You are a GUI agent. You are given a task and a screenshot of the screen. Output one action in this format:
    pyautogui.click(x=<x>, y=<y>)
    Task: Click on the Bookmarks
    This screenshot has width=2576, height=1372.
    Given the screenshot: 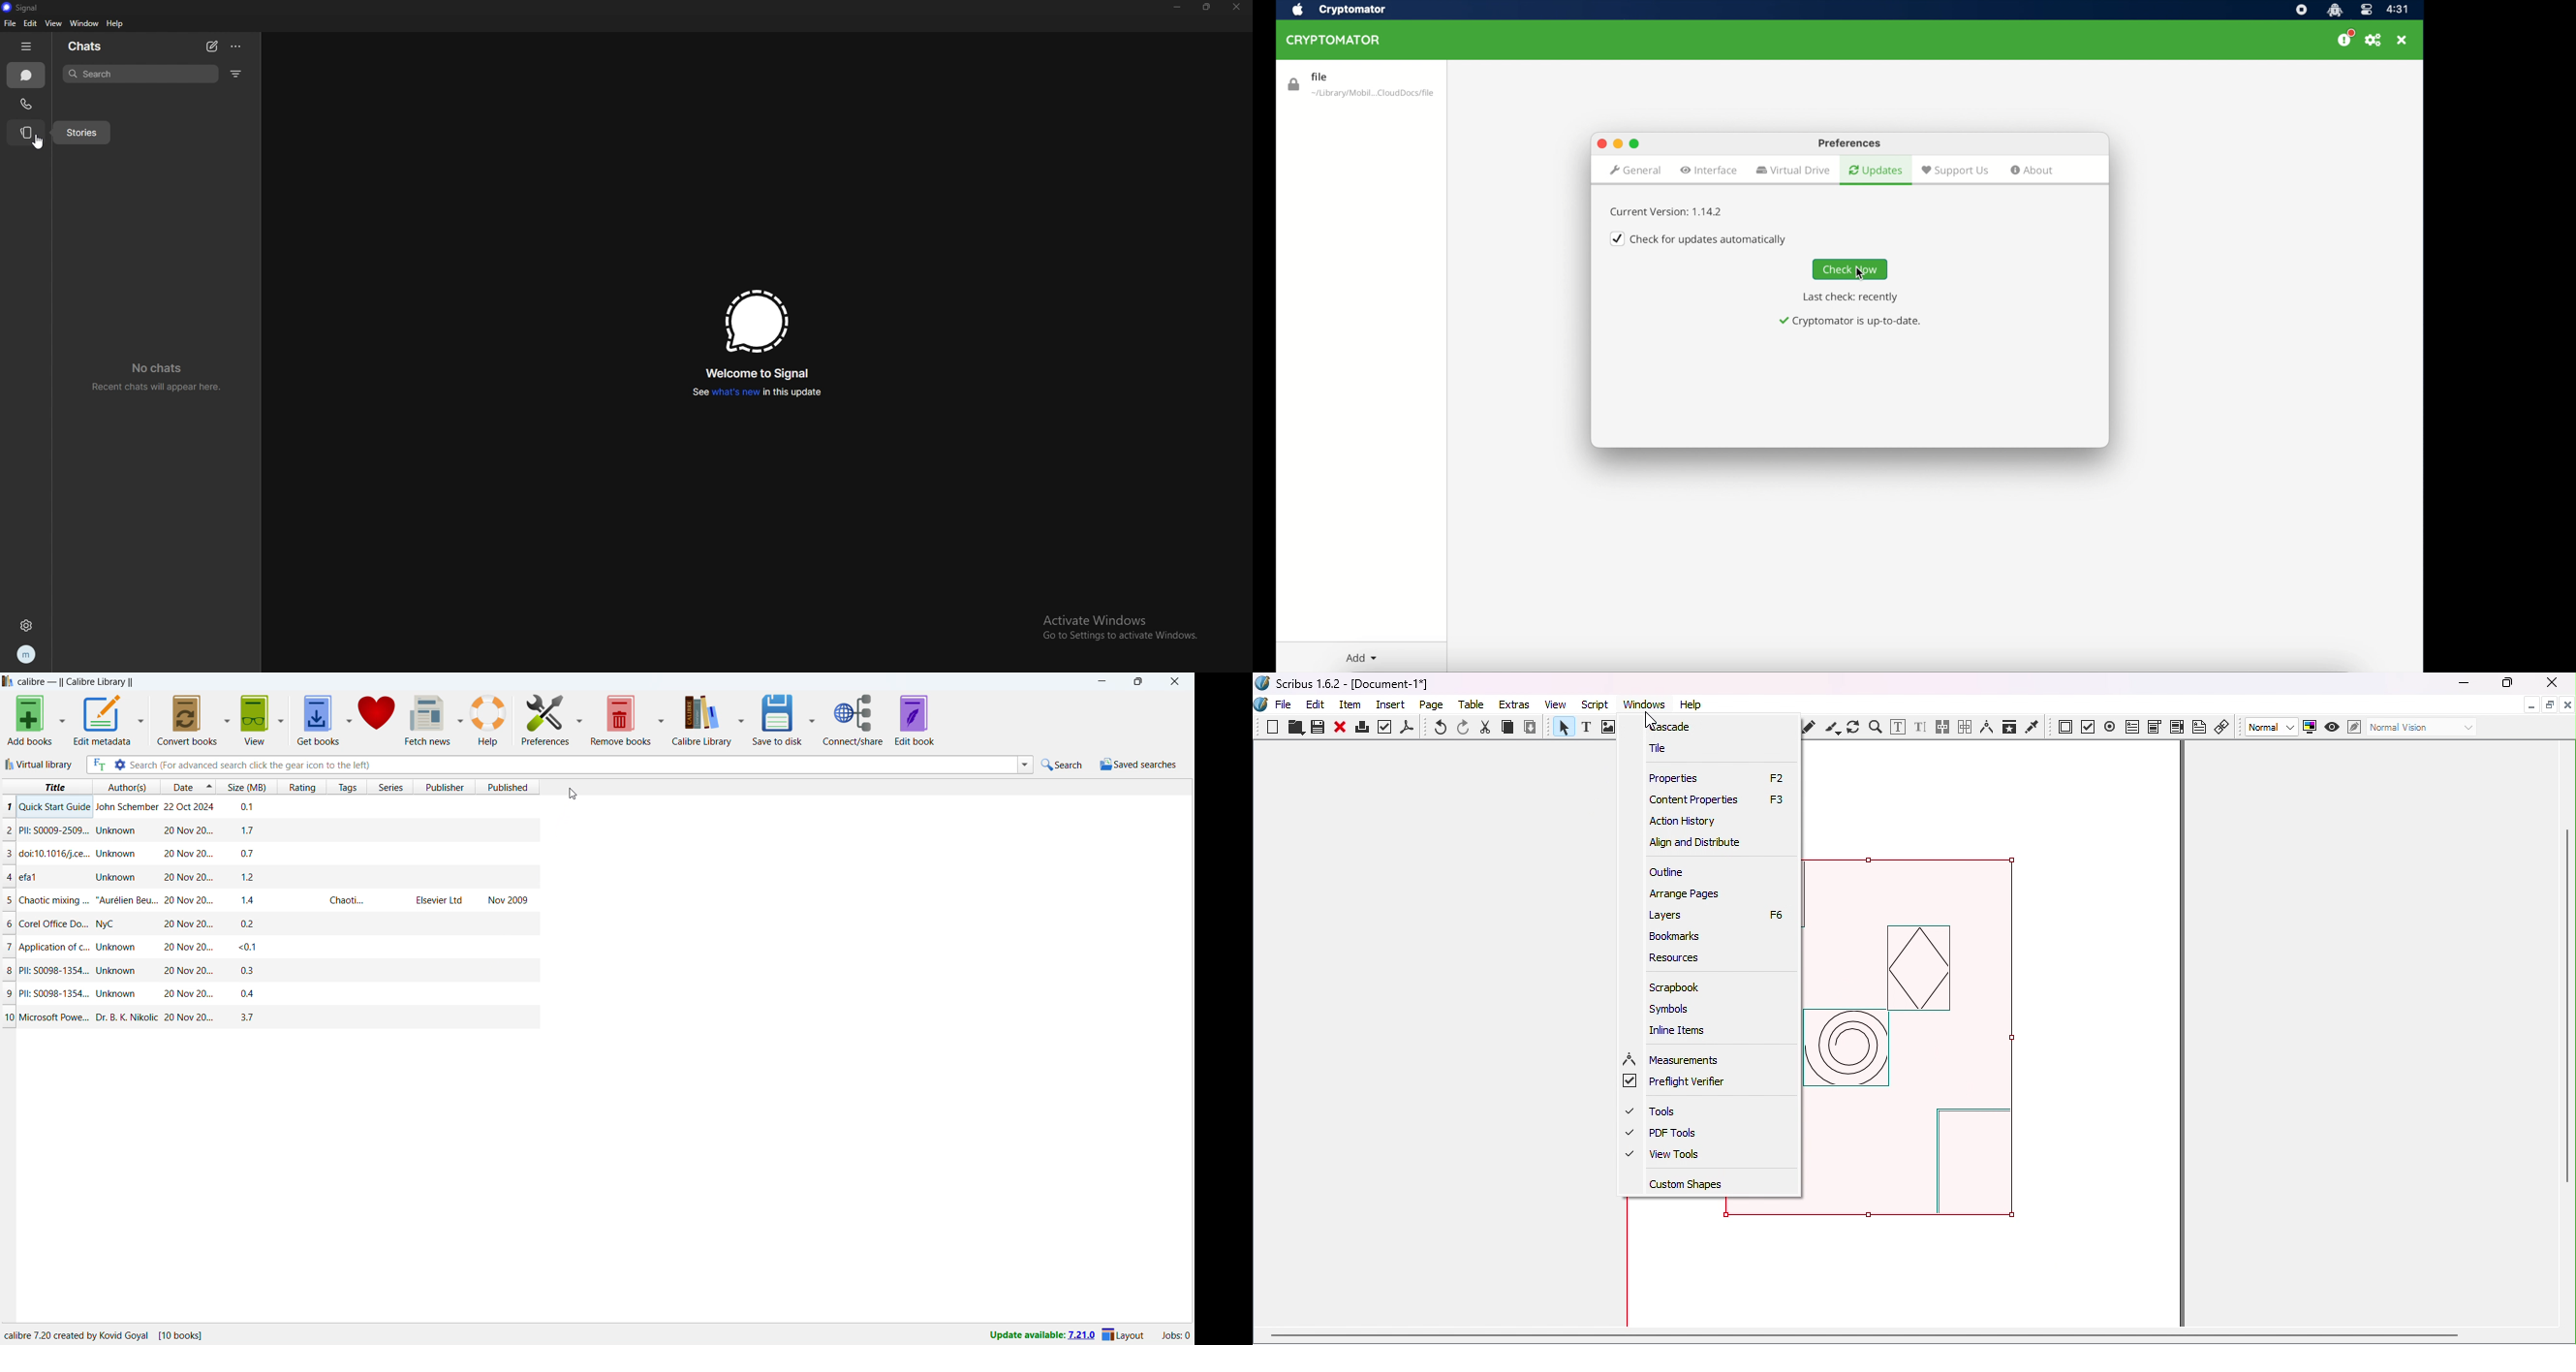 What is the action you would take?
    pyautogui.click(x=1678, y=936)
    